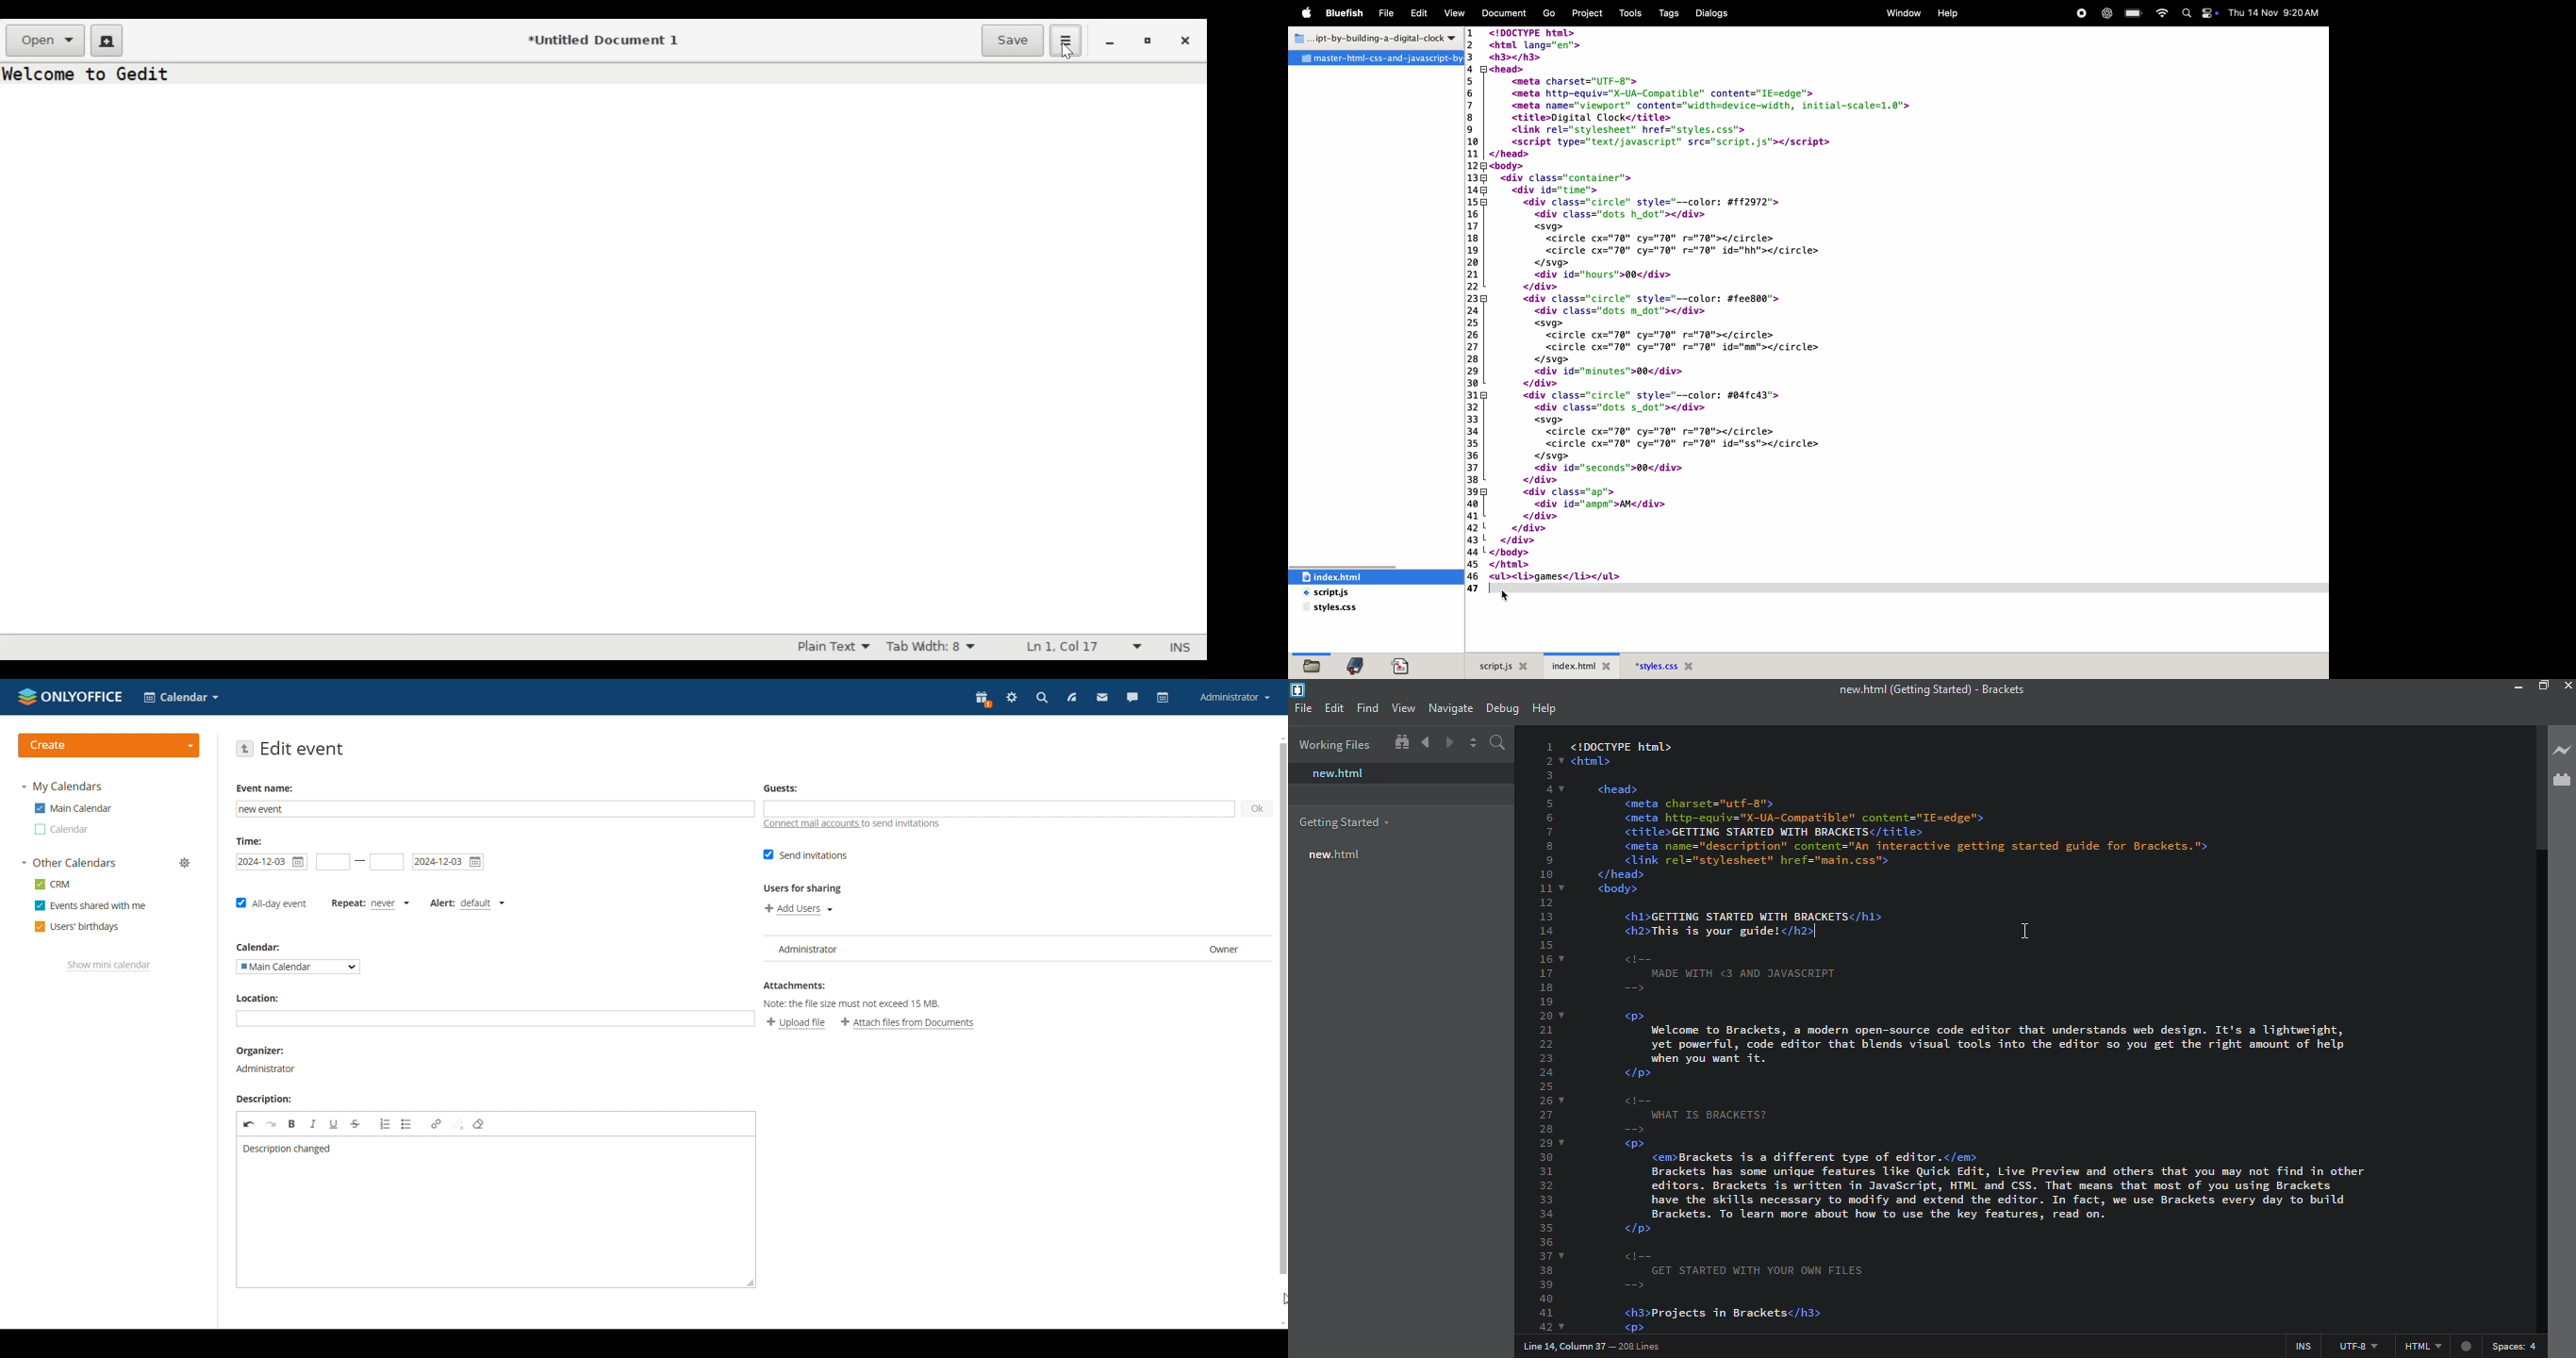 The height and width of the screenshot is (1372, 2576). Describe the element at coordinates (1070, 698) in the screenshot. I see `feed` at that location.